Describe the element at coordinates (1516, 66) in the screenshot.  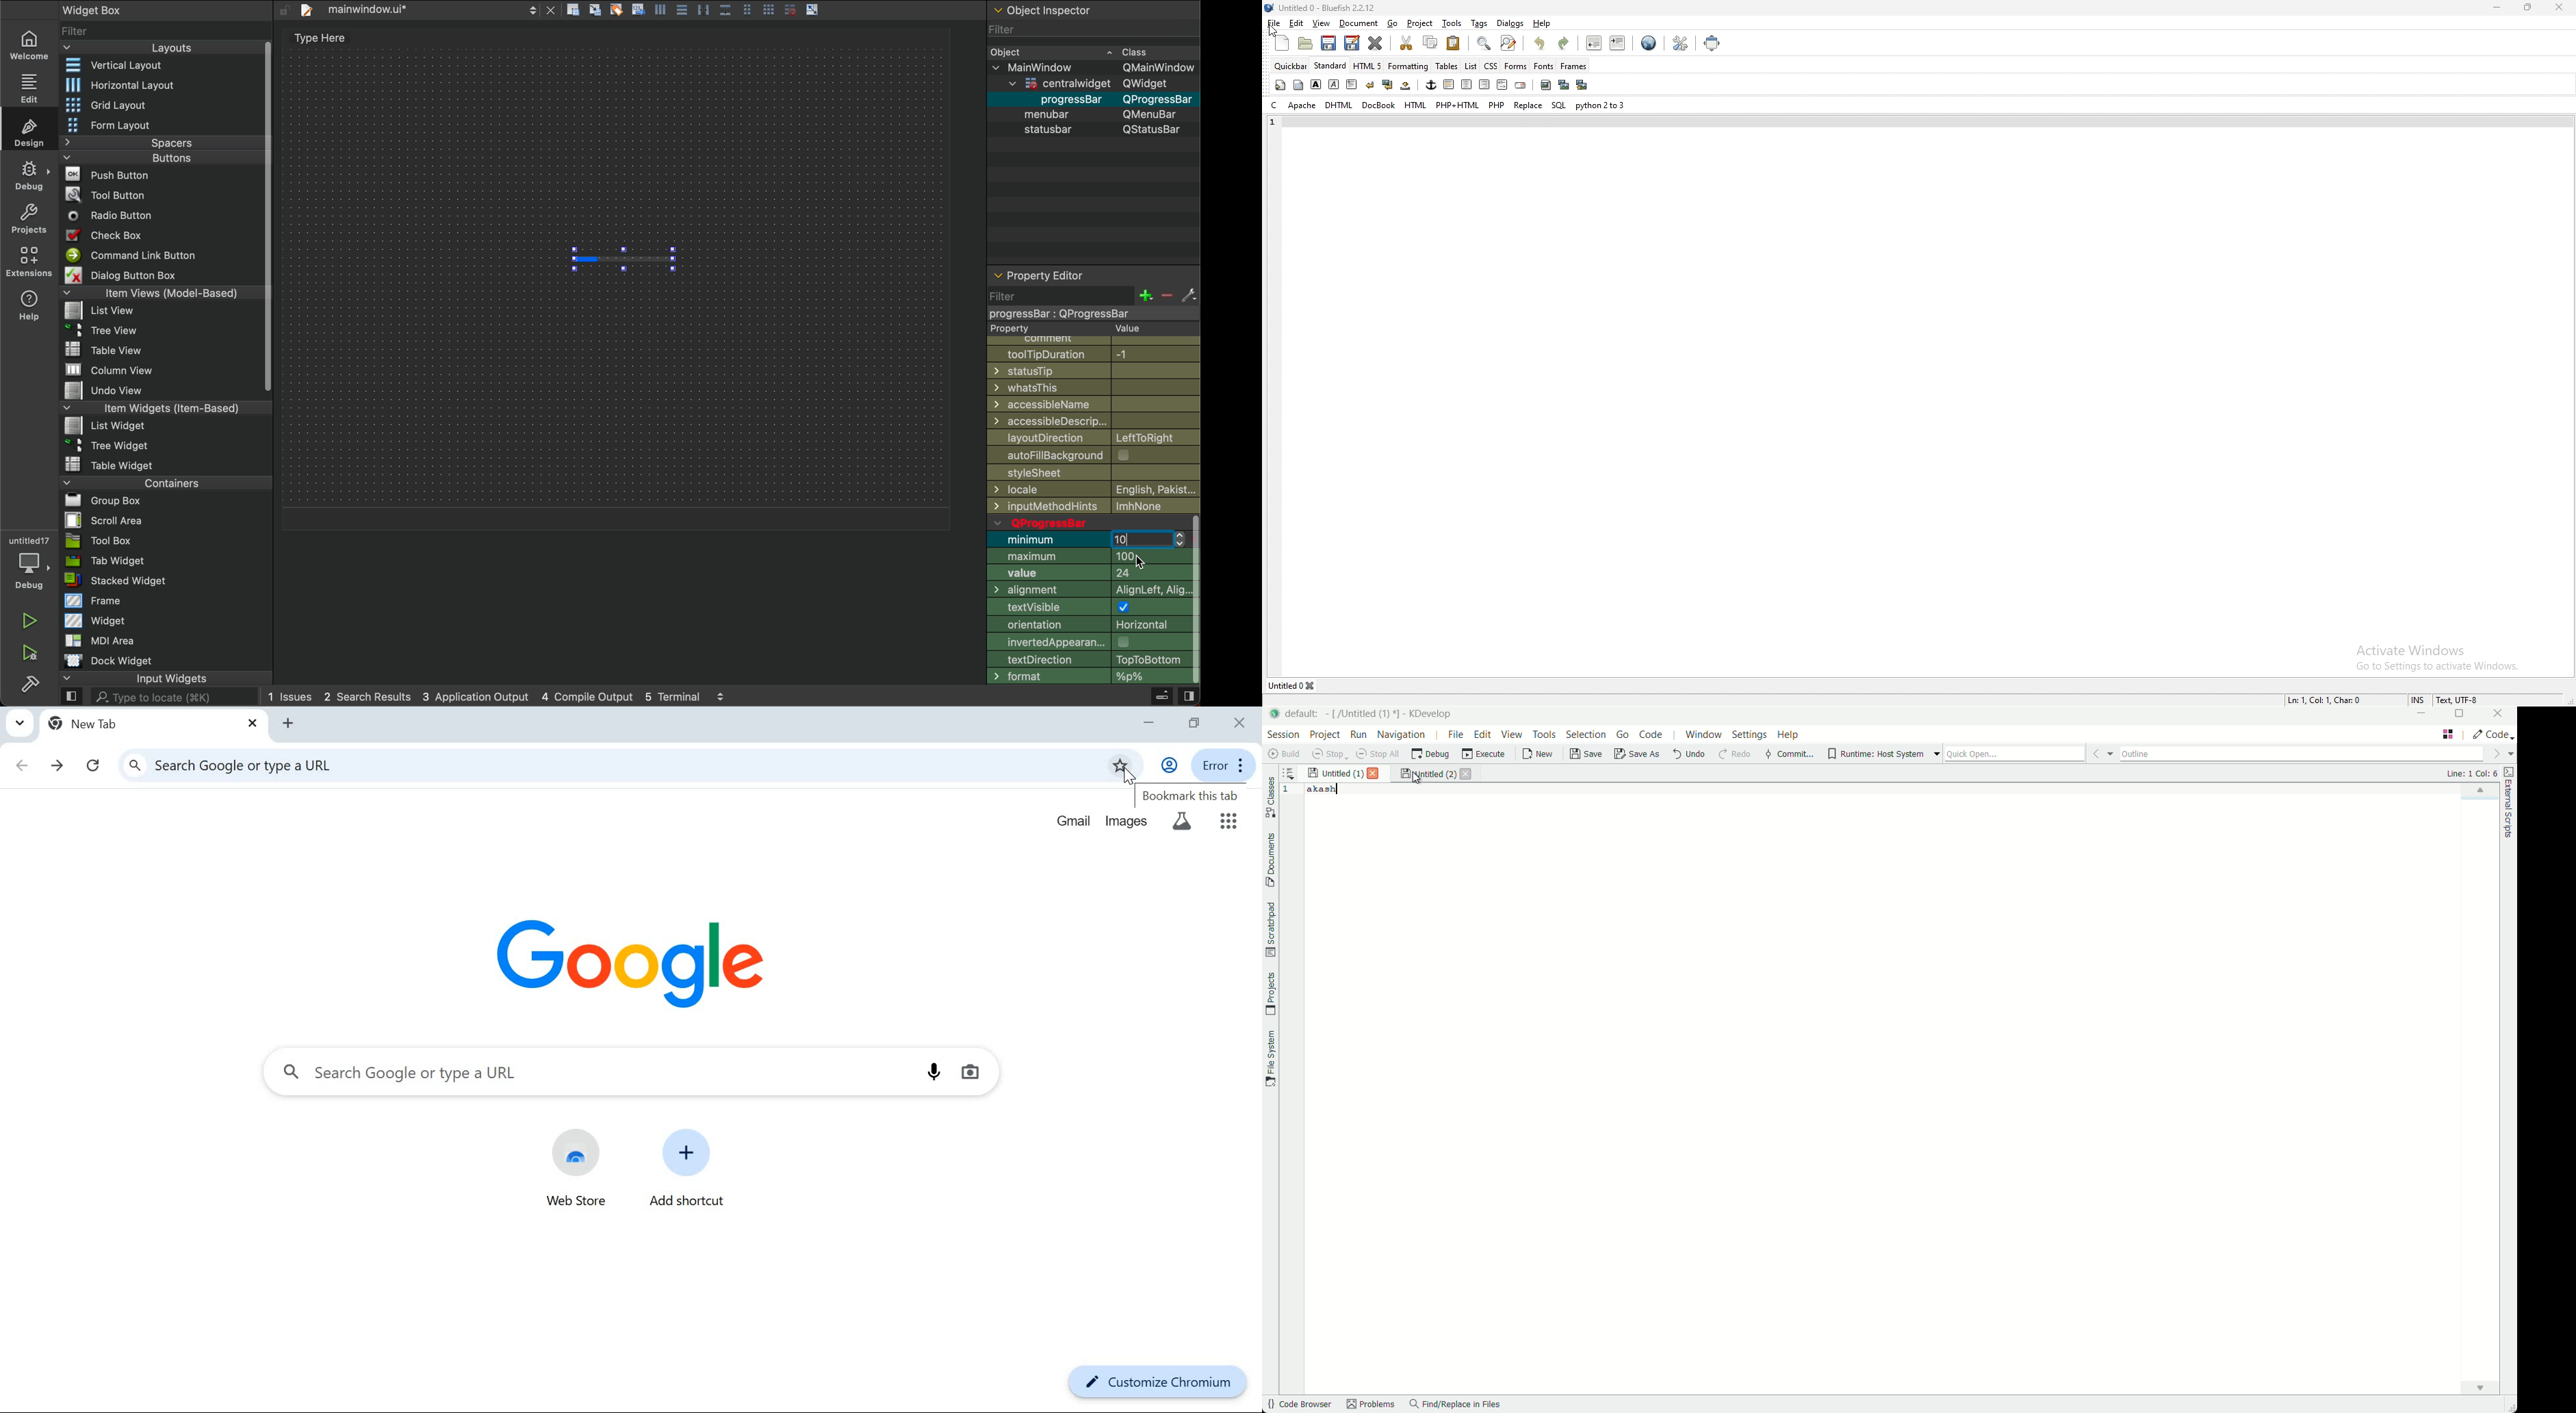
I see `forms` at that location.